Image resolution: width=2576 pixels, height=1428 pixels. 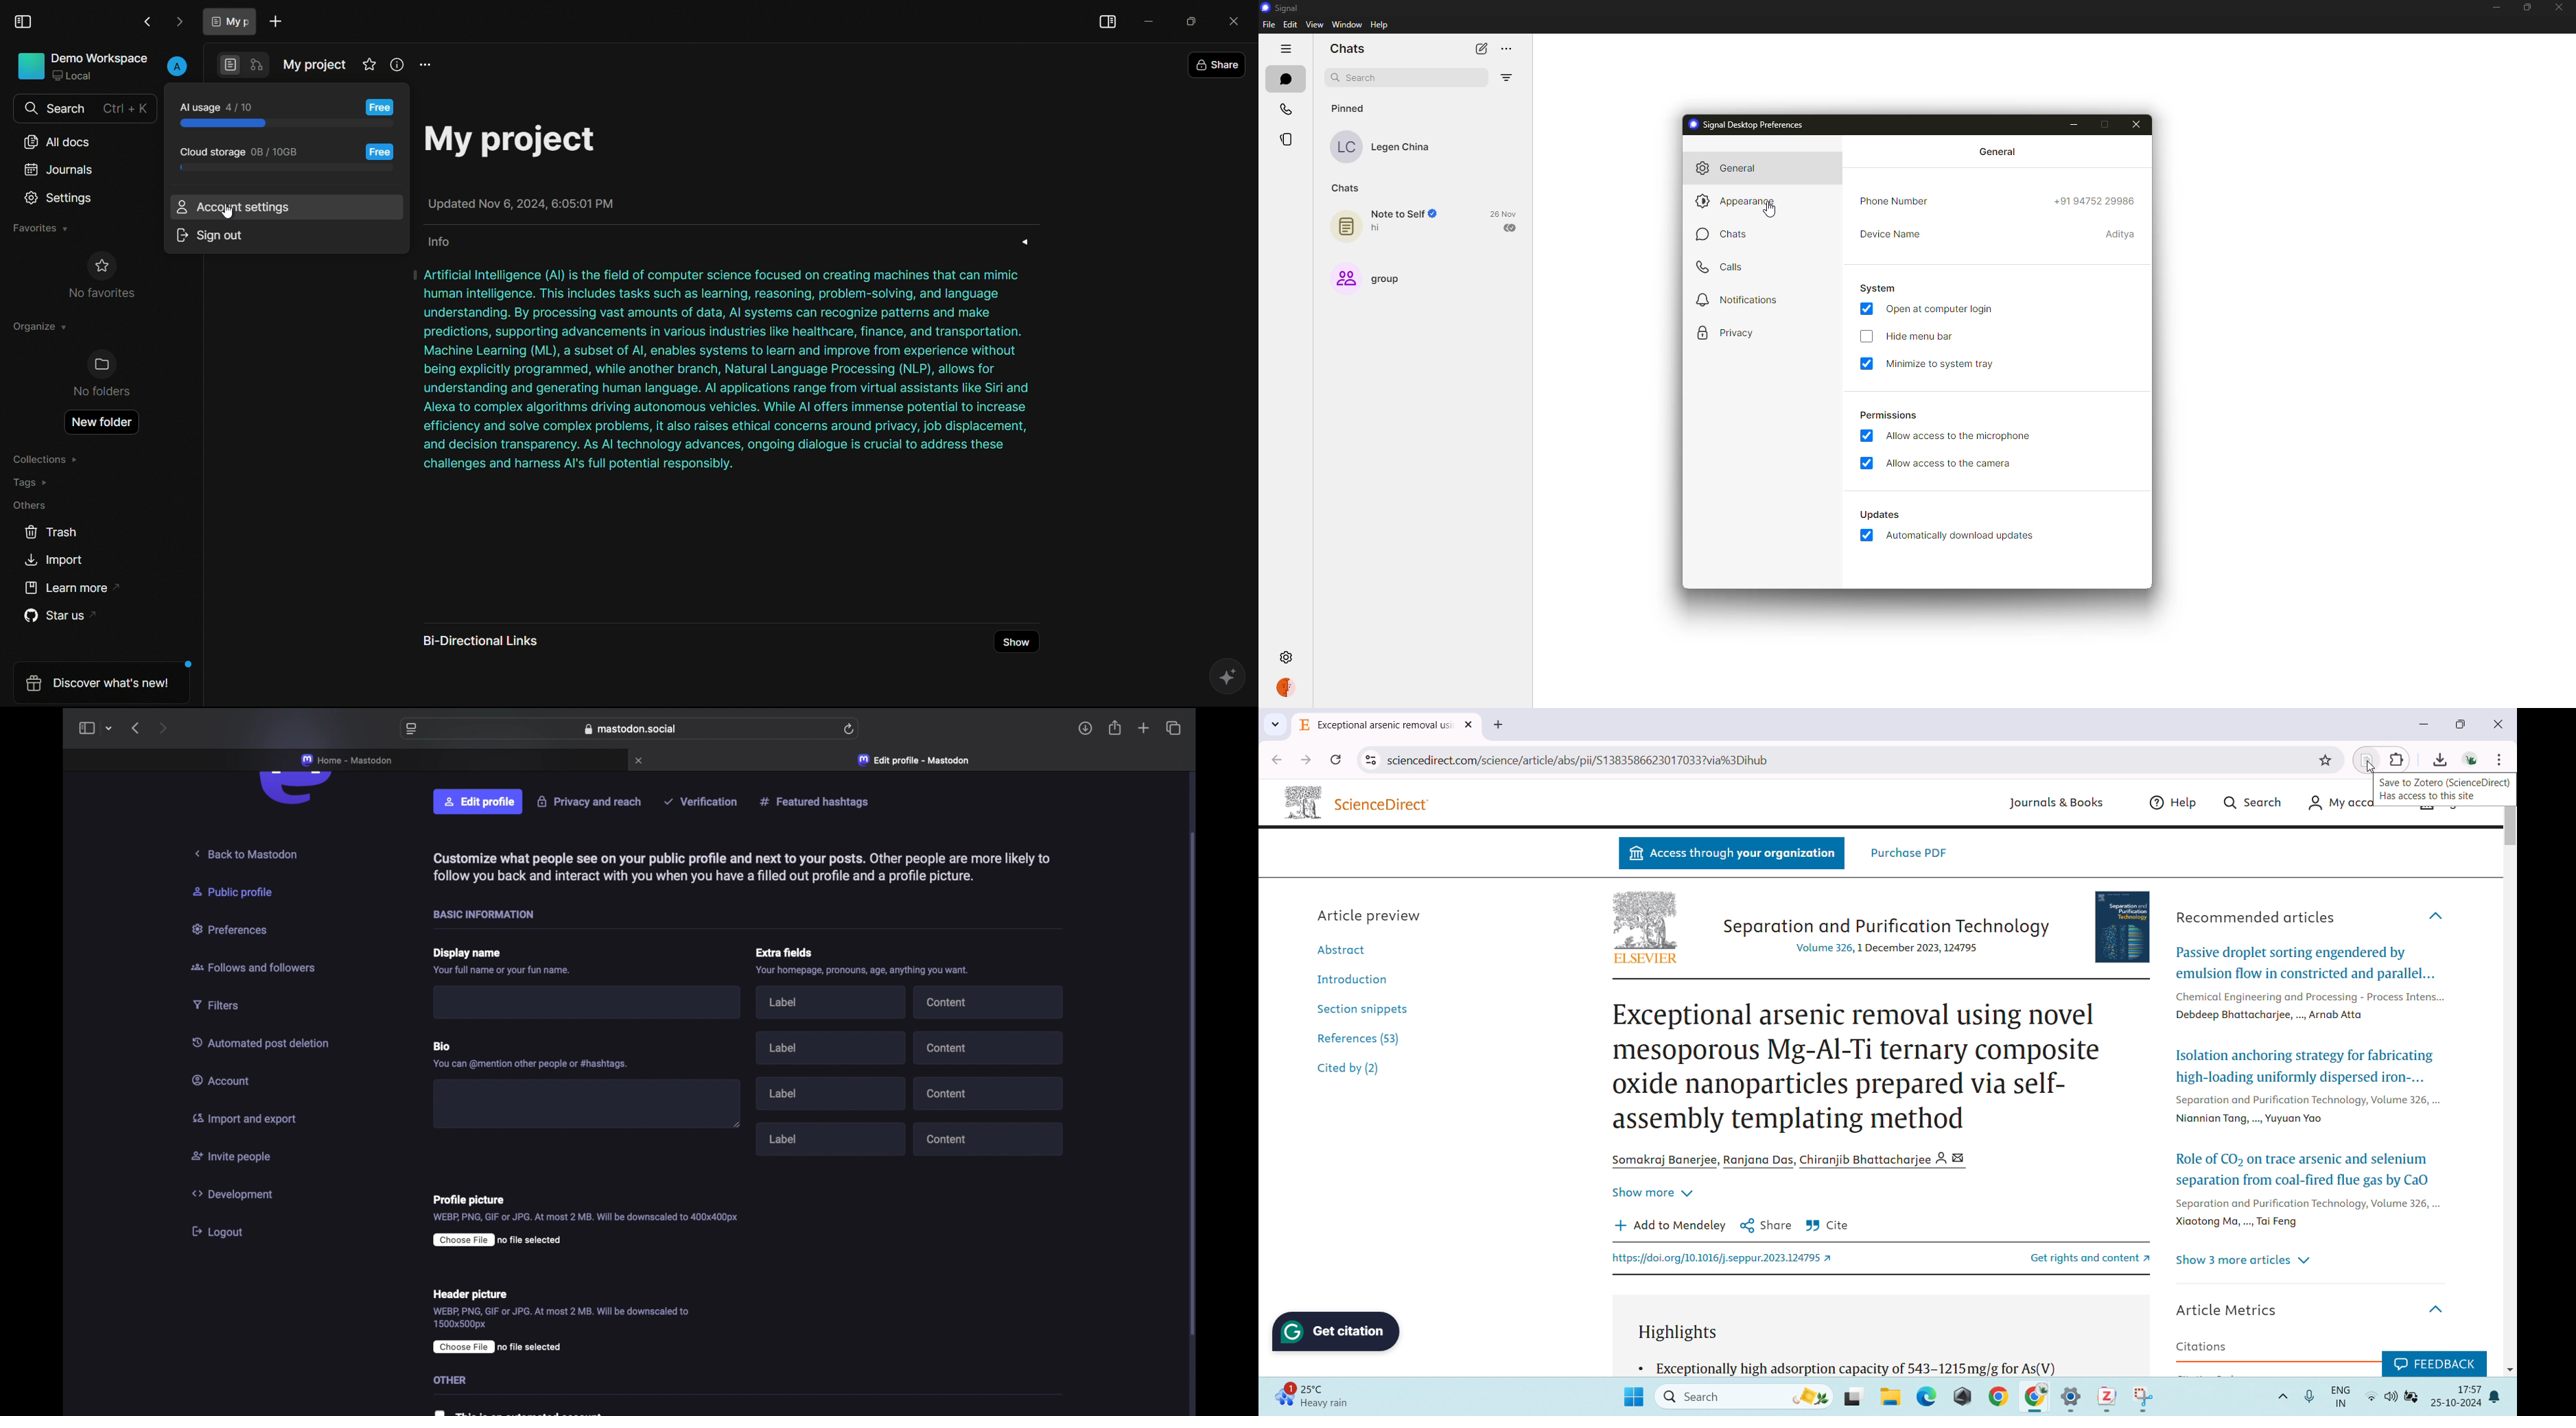 What do you see at coordinates (1362, 1036) in the screenshot?
I see `References (53)` at bounding box center [1362, 1036].